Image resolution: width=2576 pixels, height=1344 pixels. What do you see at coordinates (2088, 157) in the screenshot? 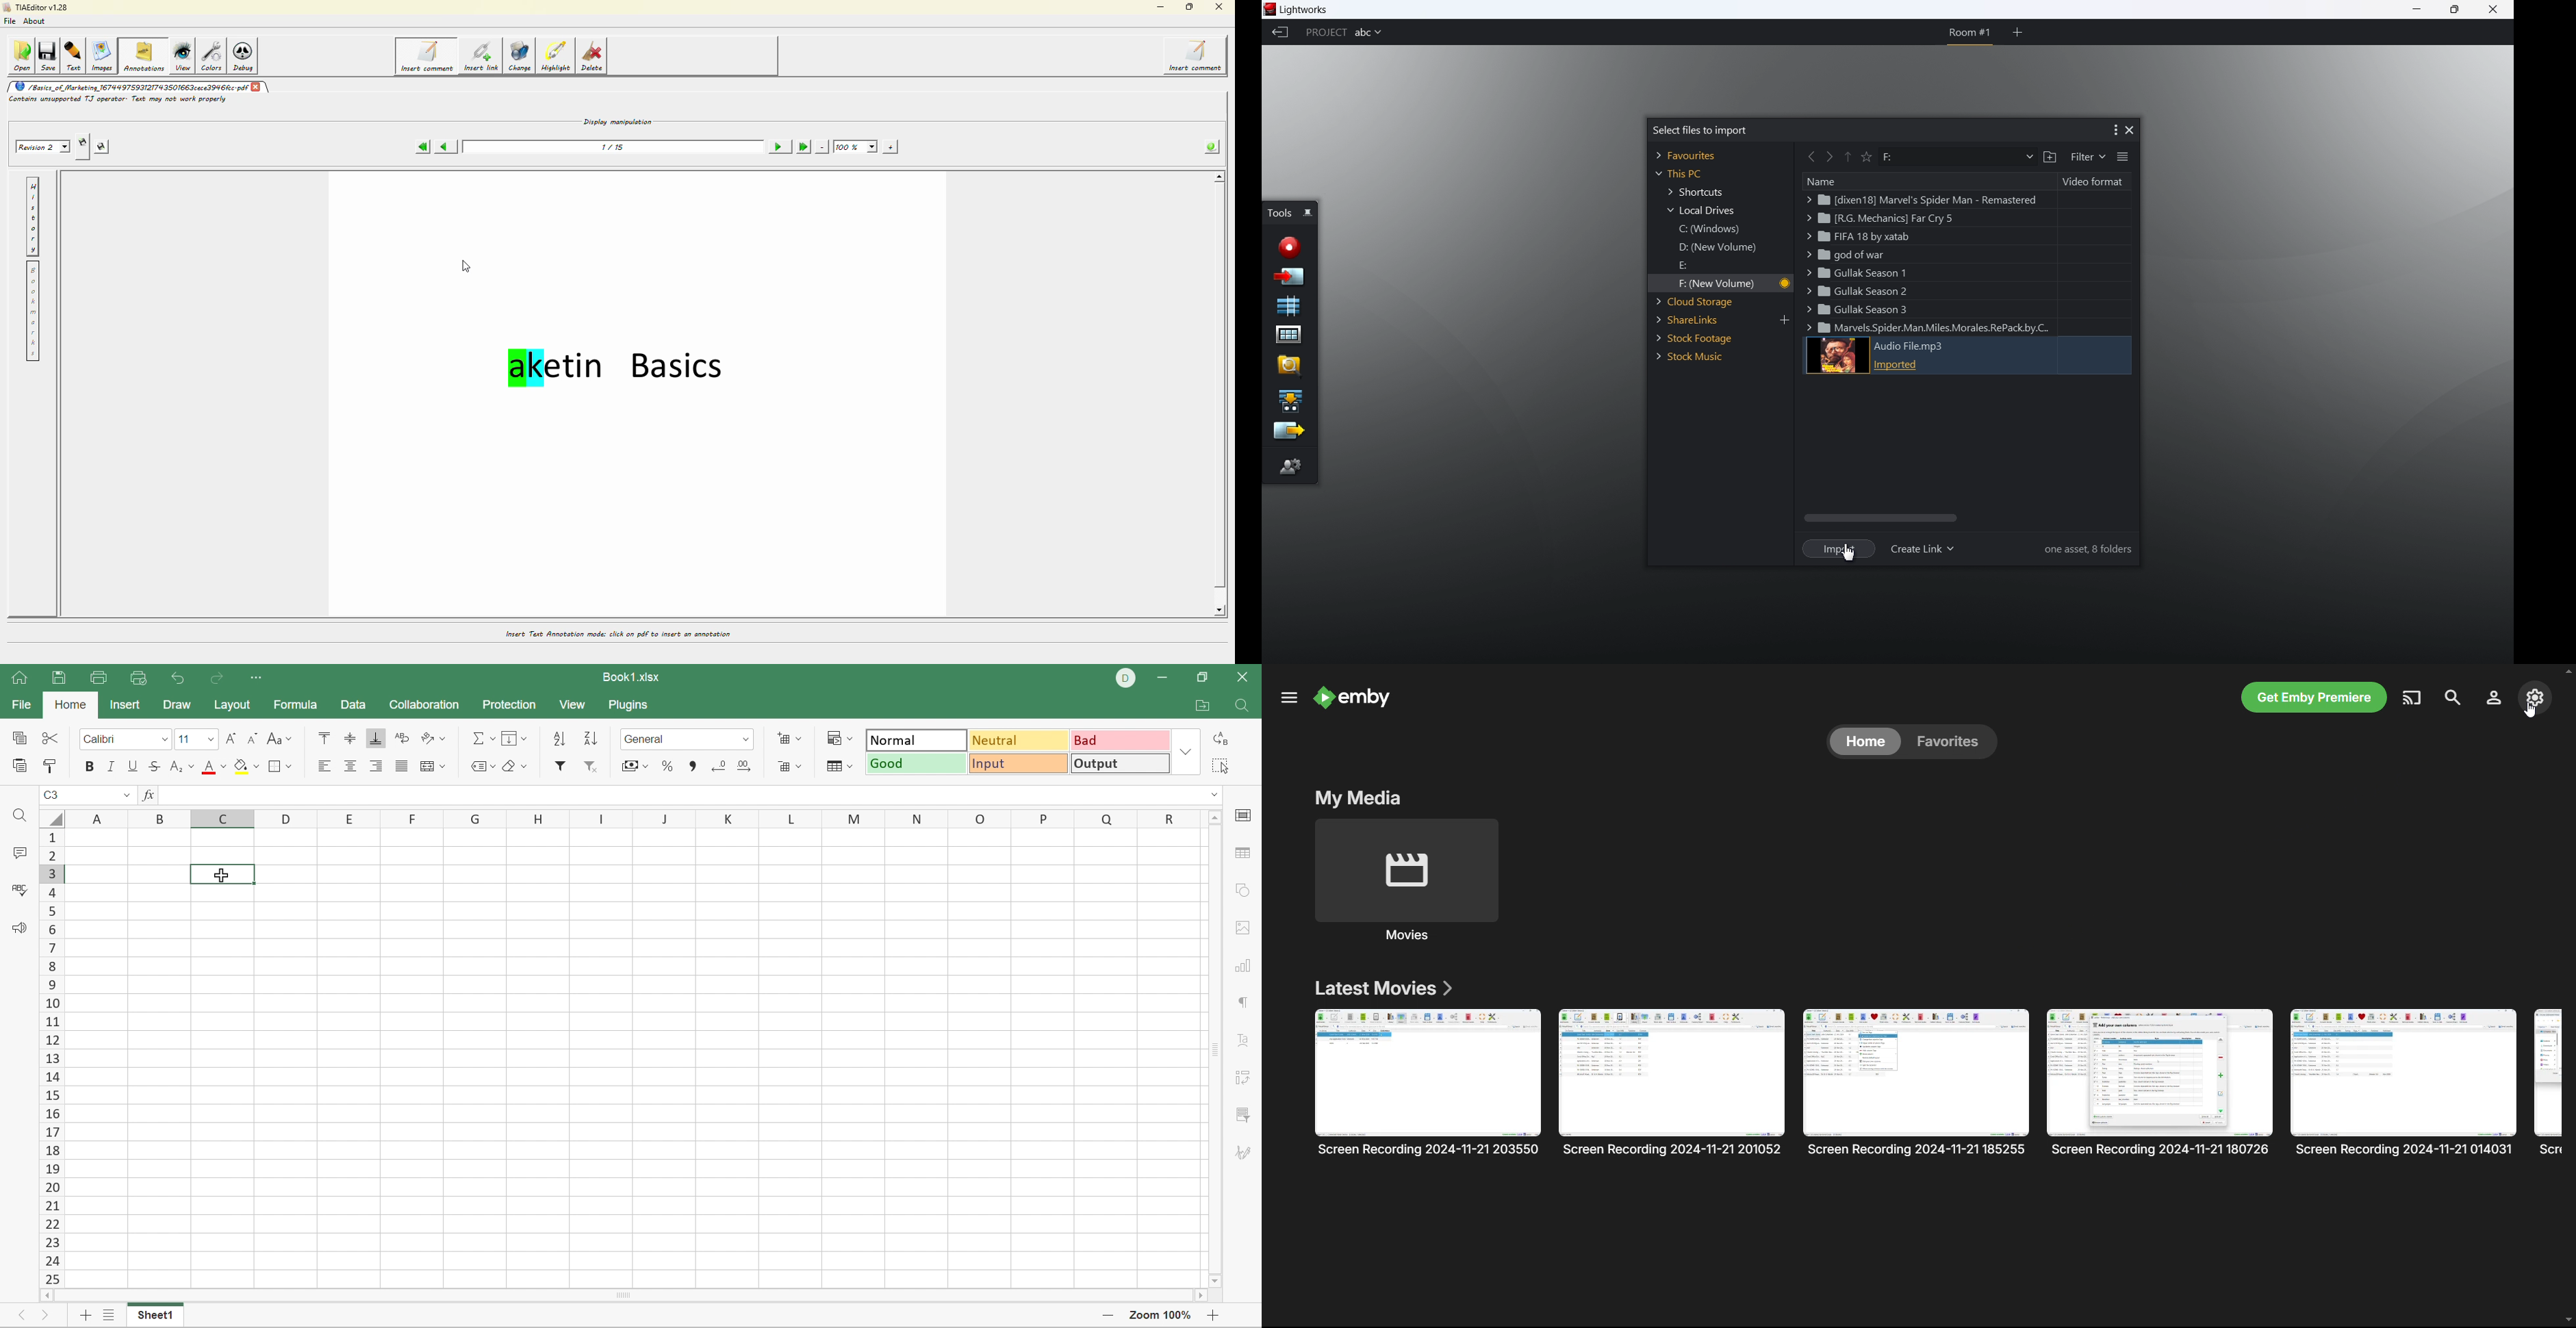
I see `filter` at bounding box center [2088, 157].